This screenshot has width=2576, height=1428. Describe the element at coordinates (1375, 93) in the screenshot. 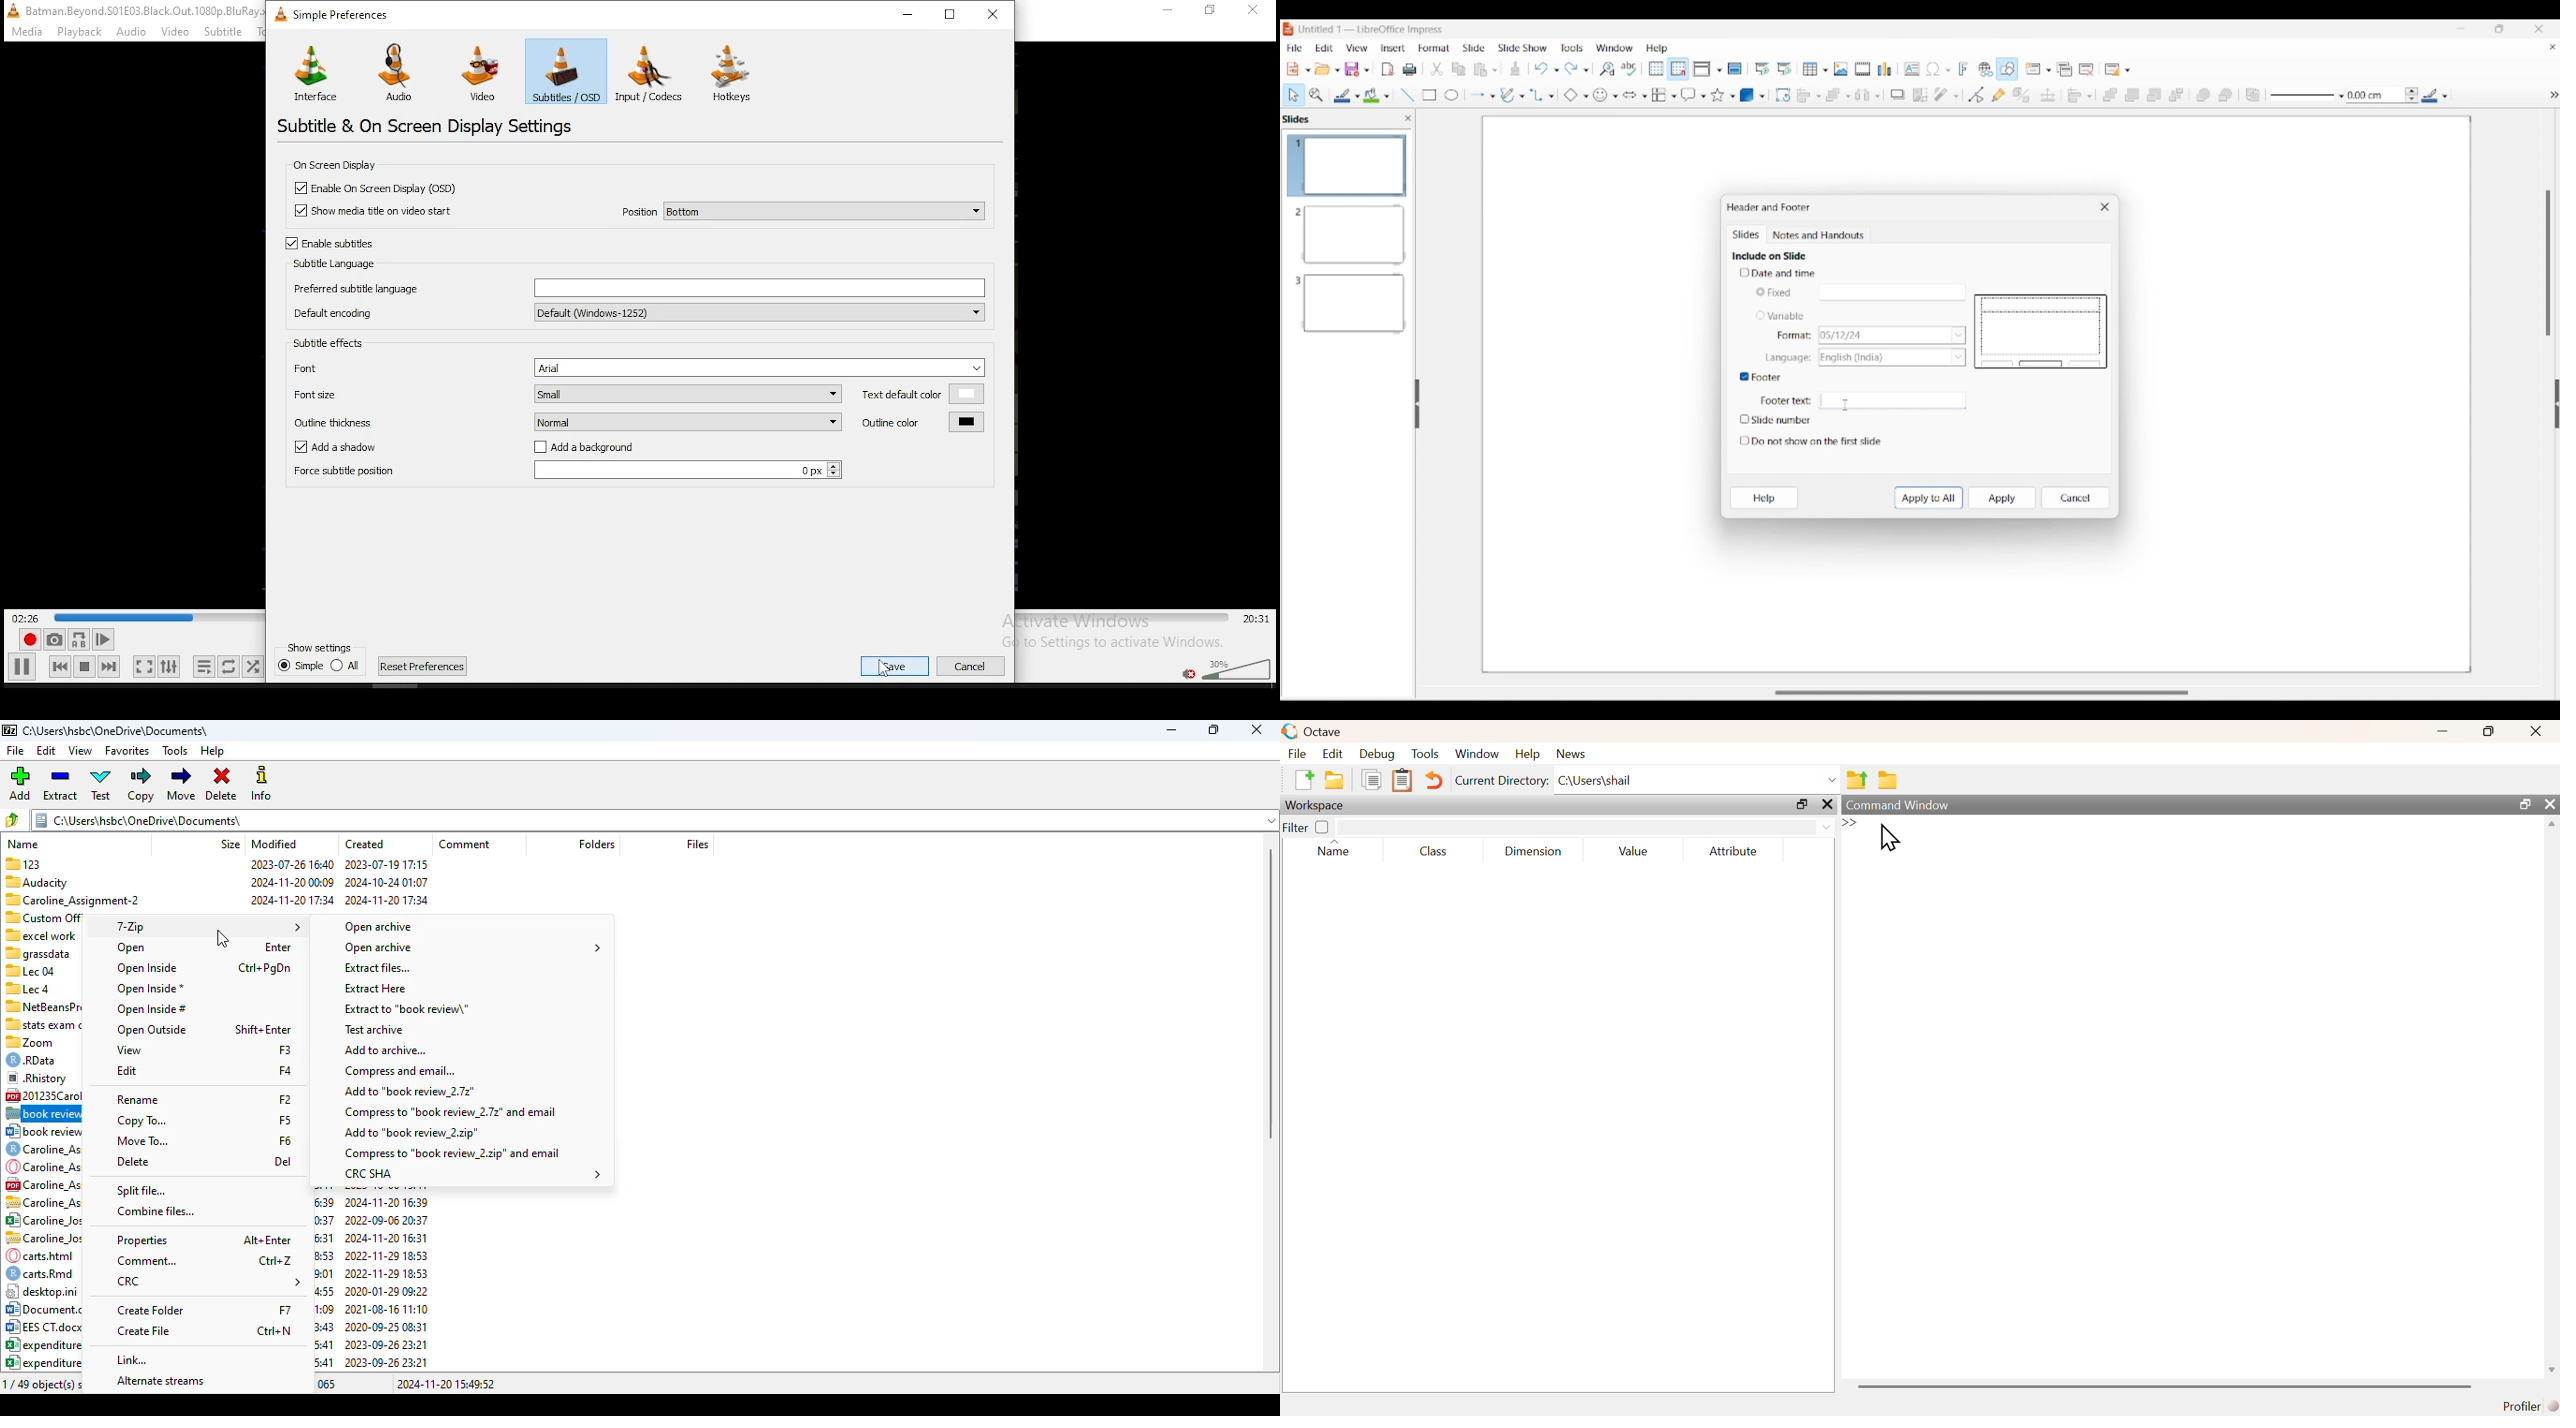

I see `Color` at that location.